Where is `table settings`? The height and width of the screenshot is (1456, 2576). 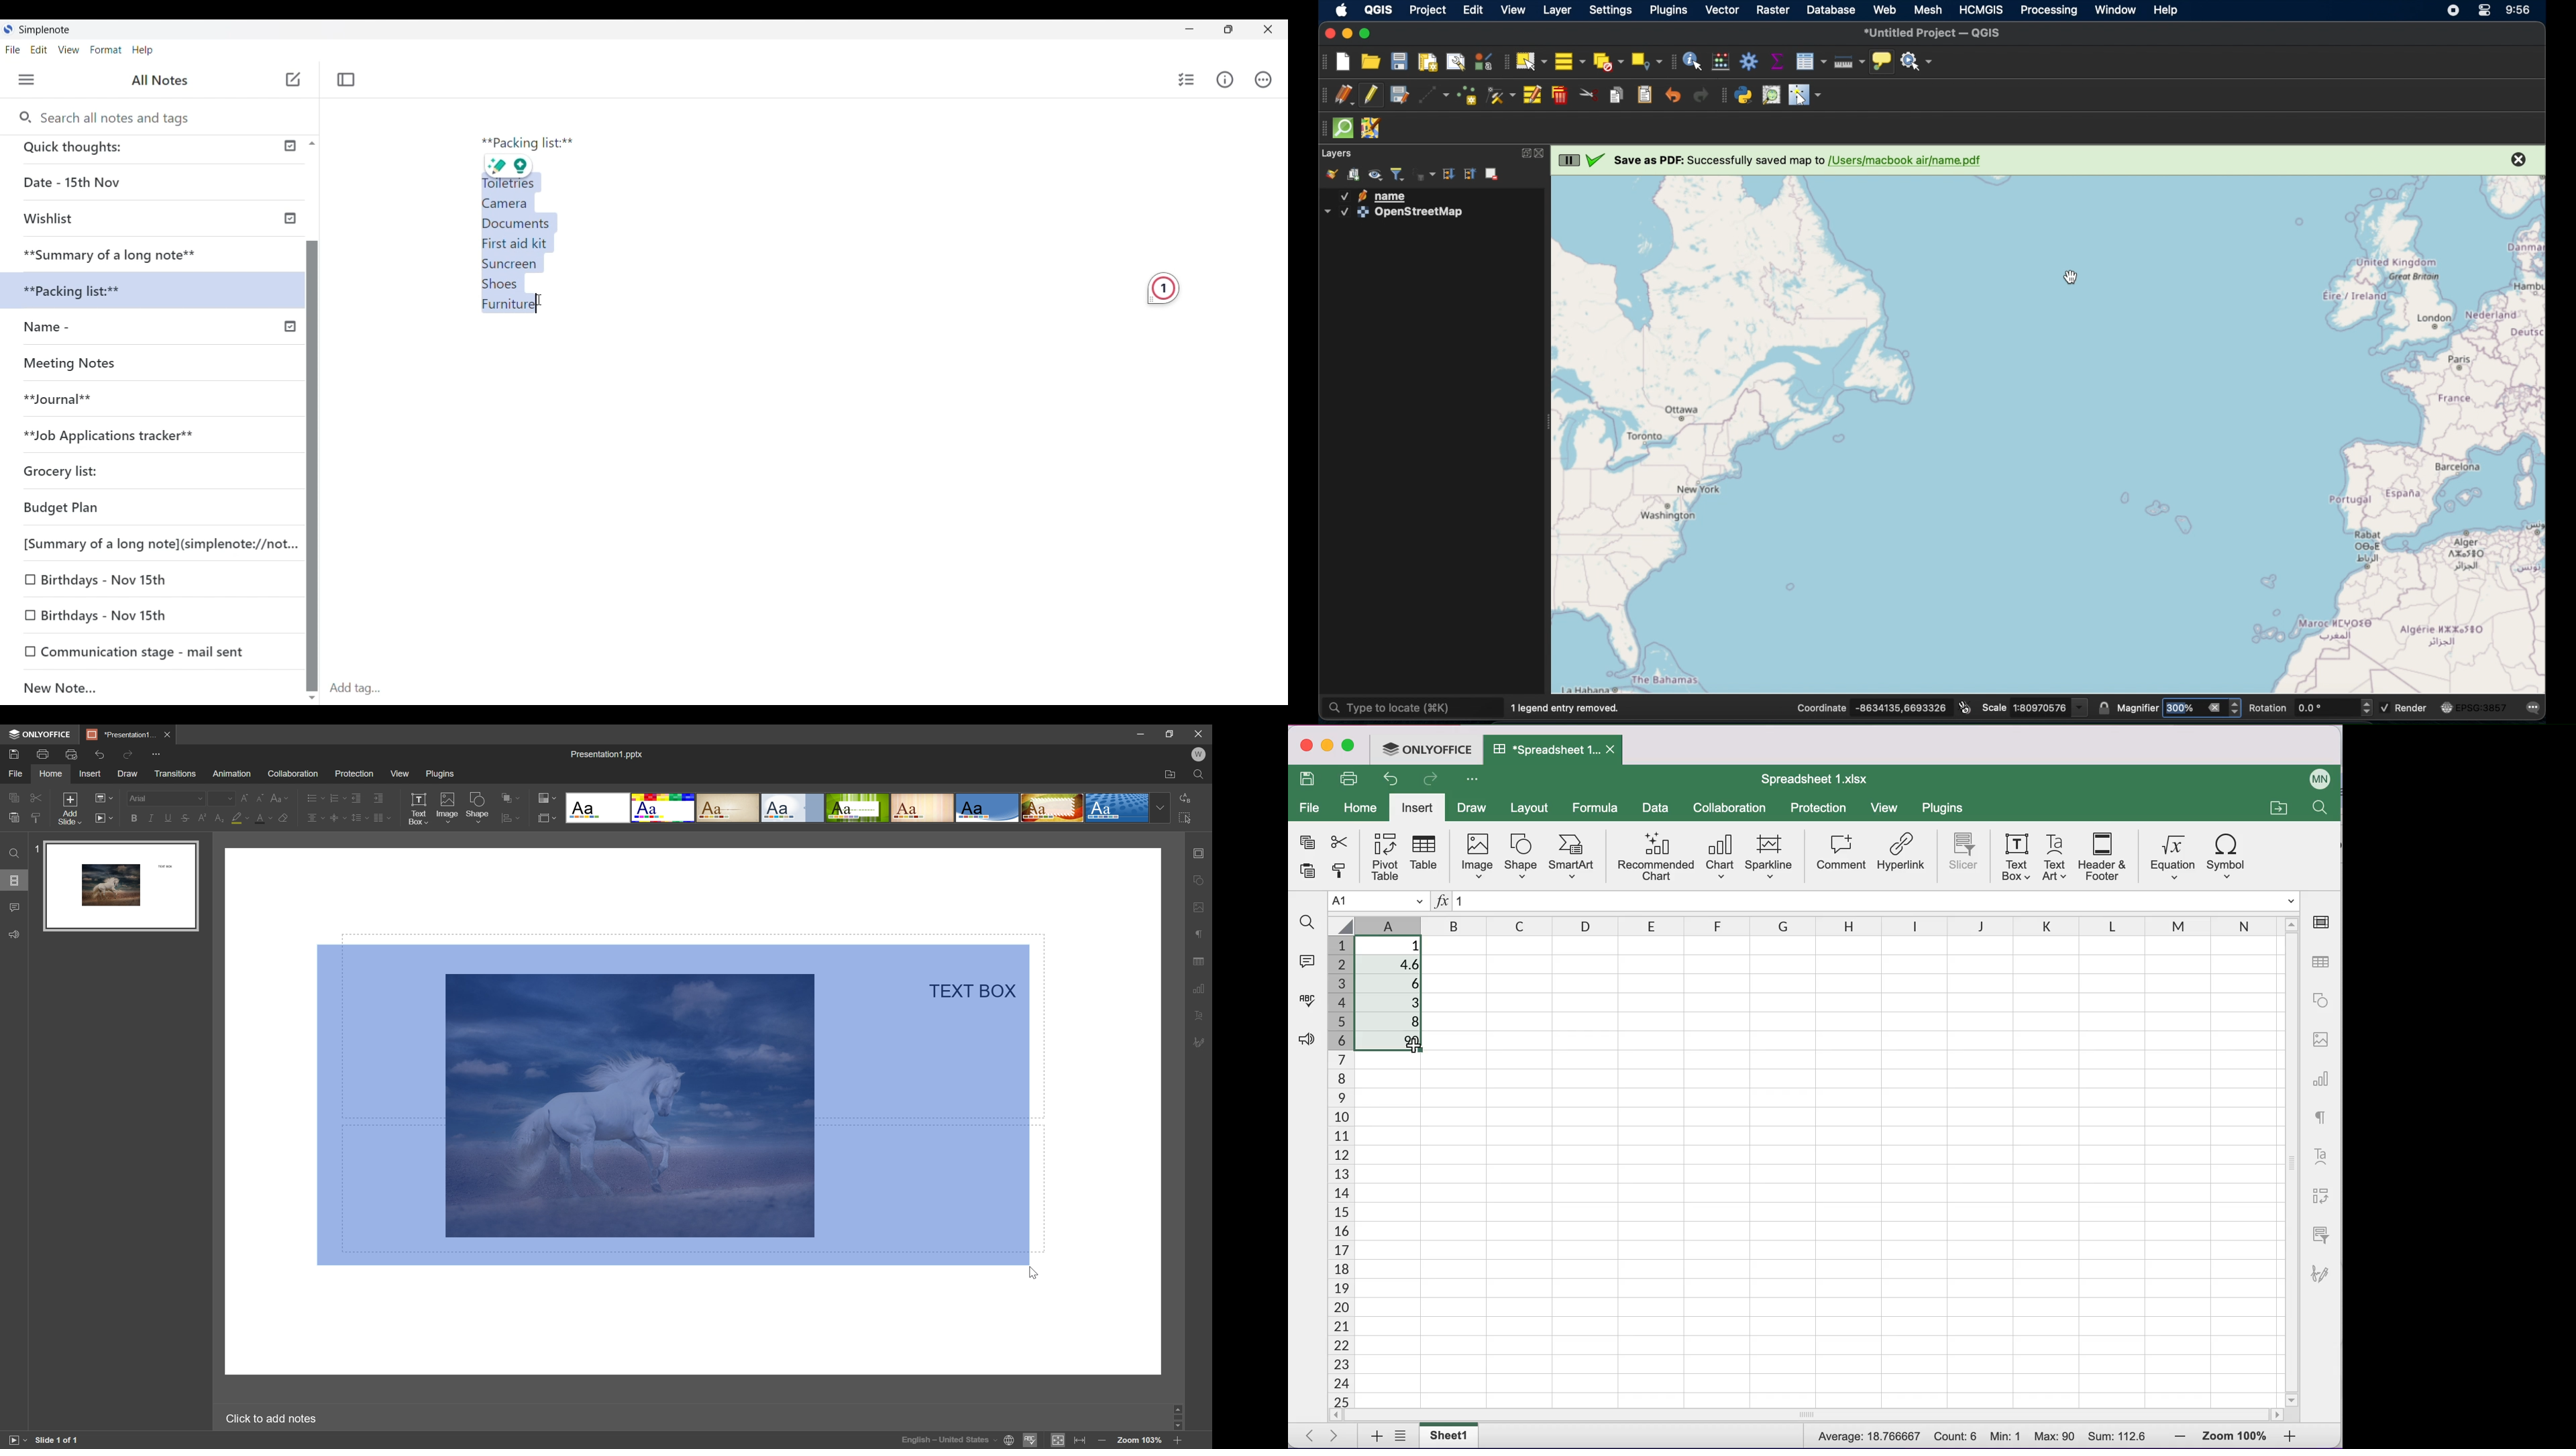 table settings is located at coordinates (1199, 962).